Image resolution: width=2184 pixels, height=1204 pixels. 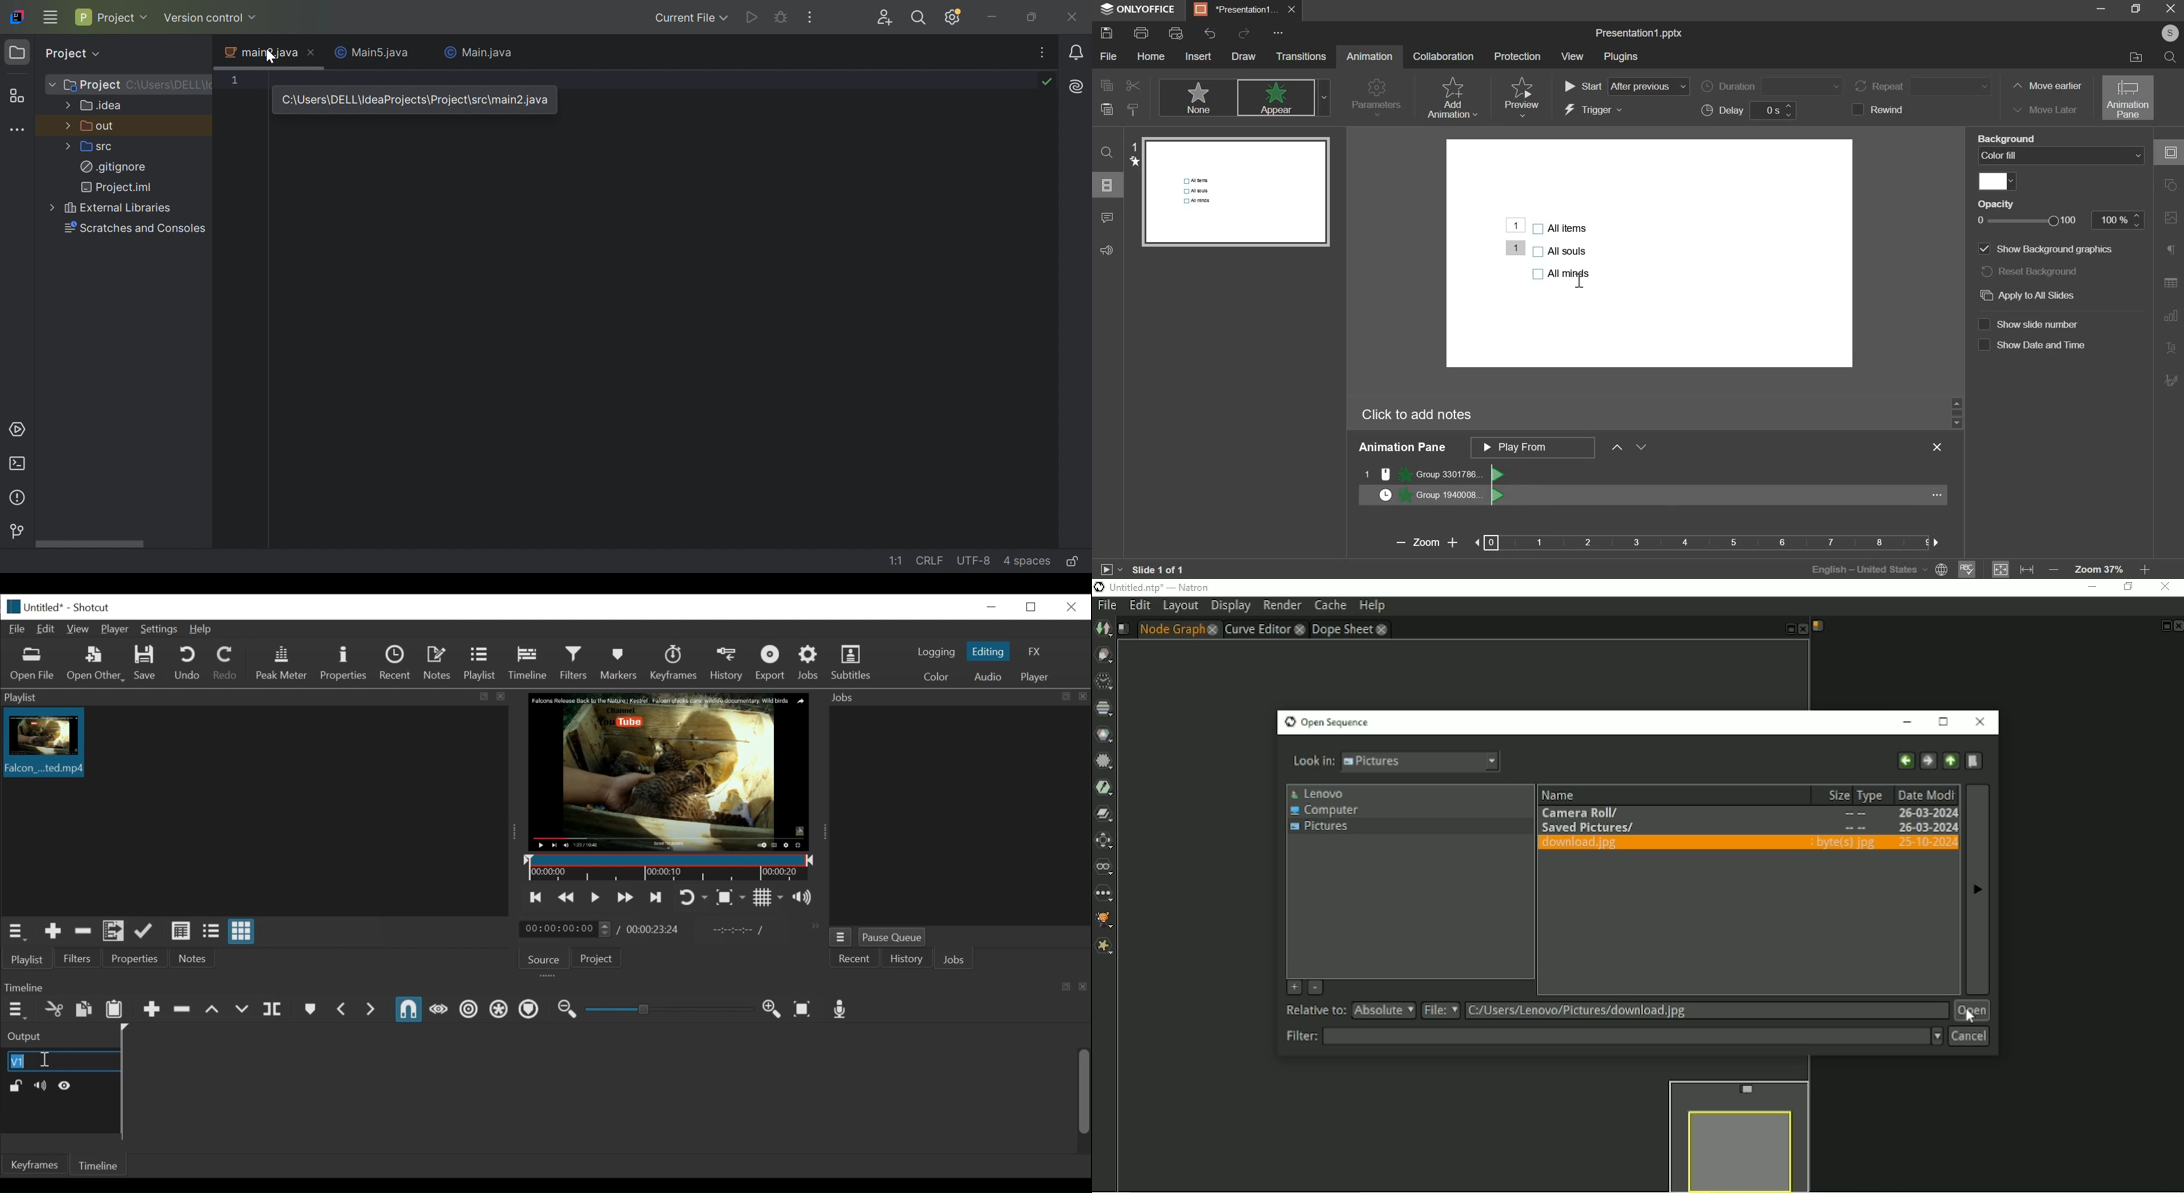 I want to click on In point, so click(x=739, y=931).